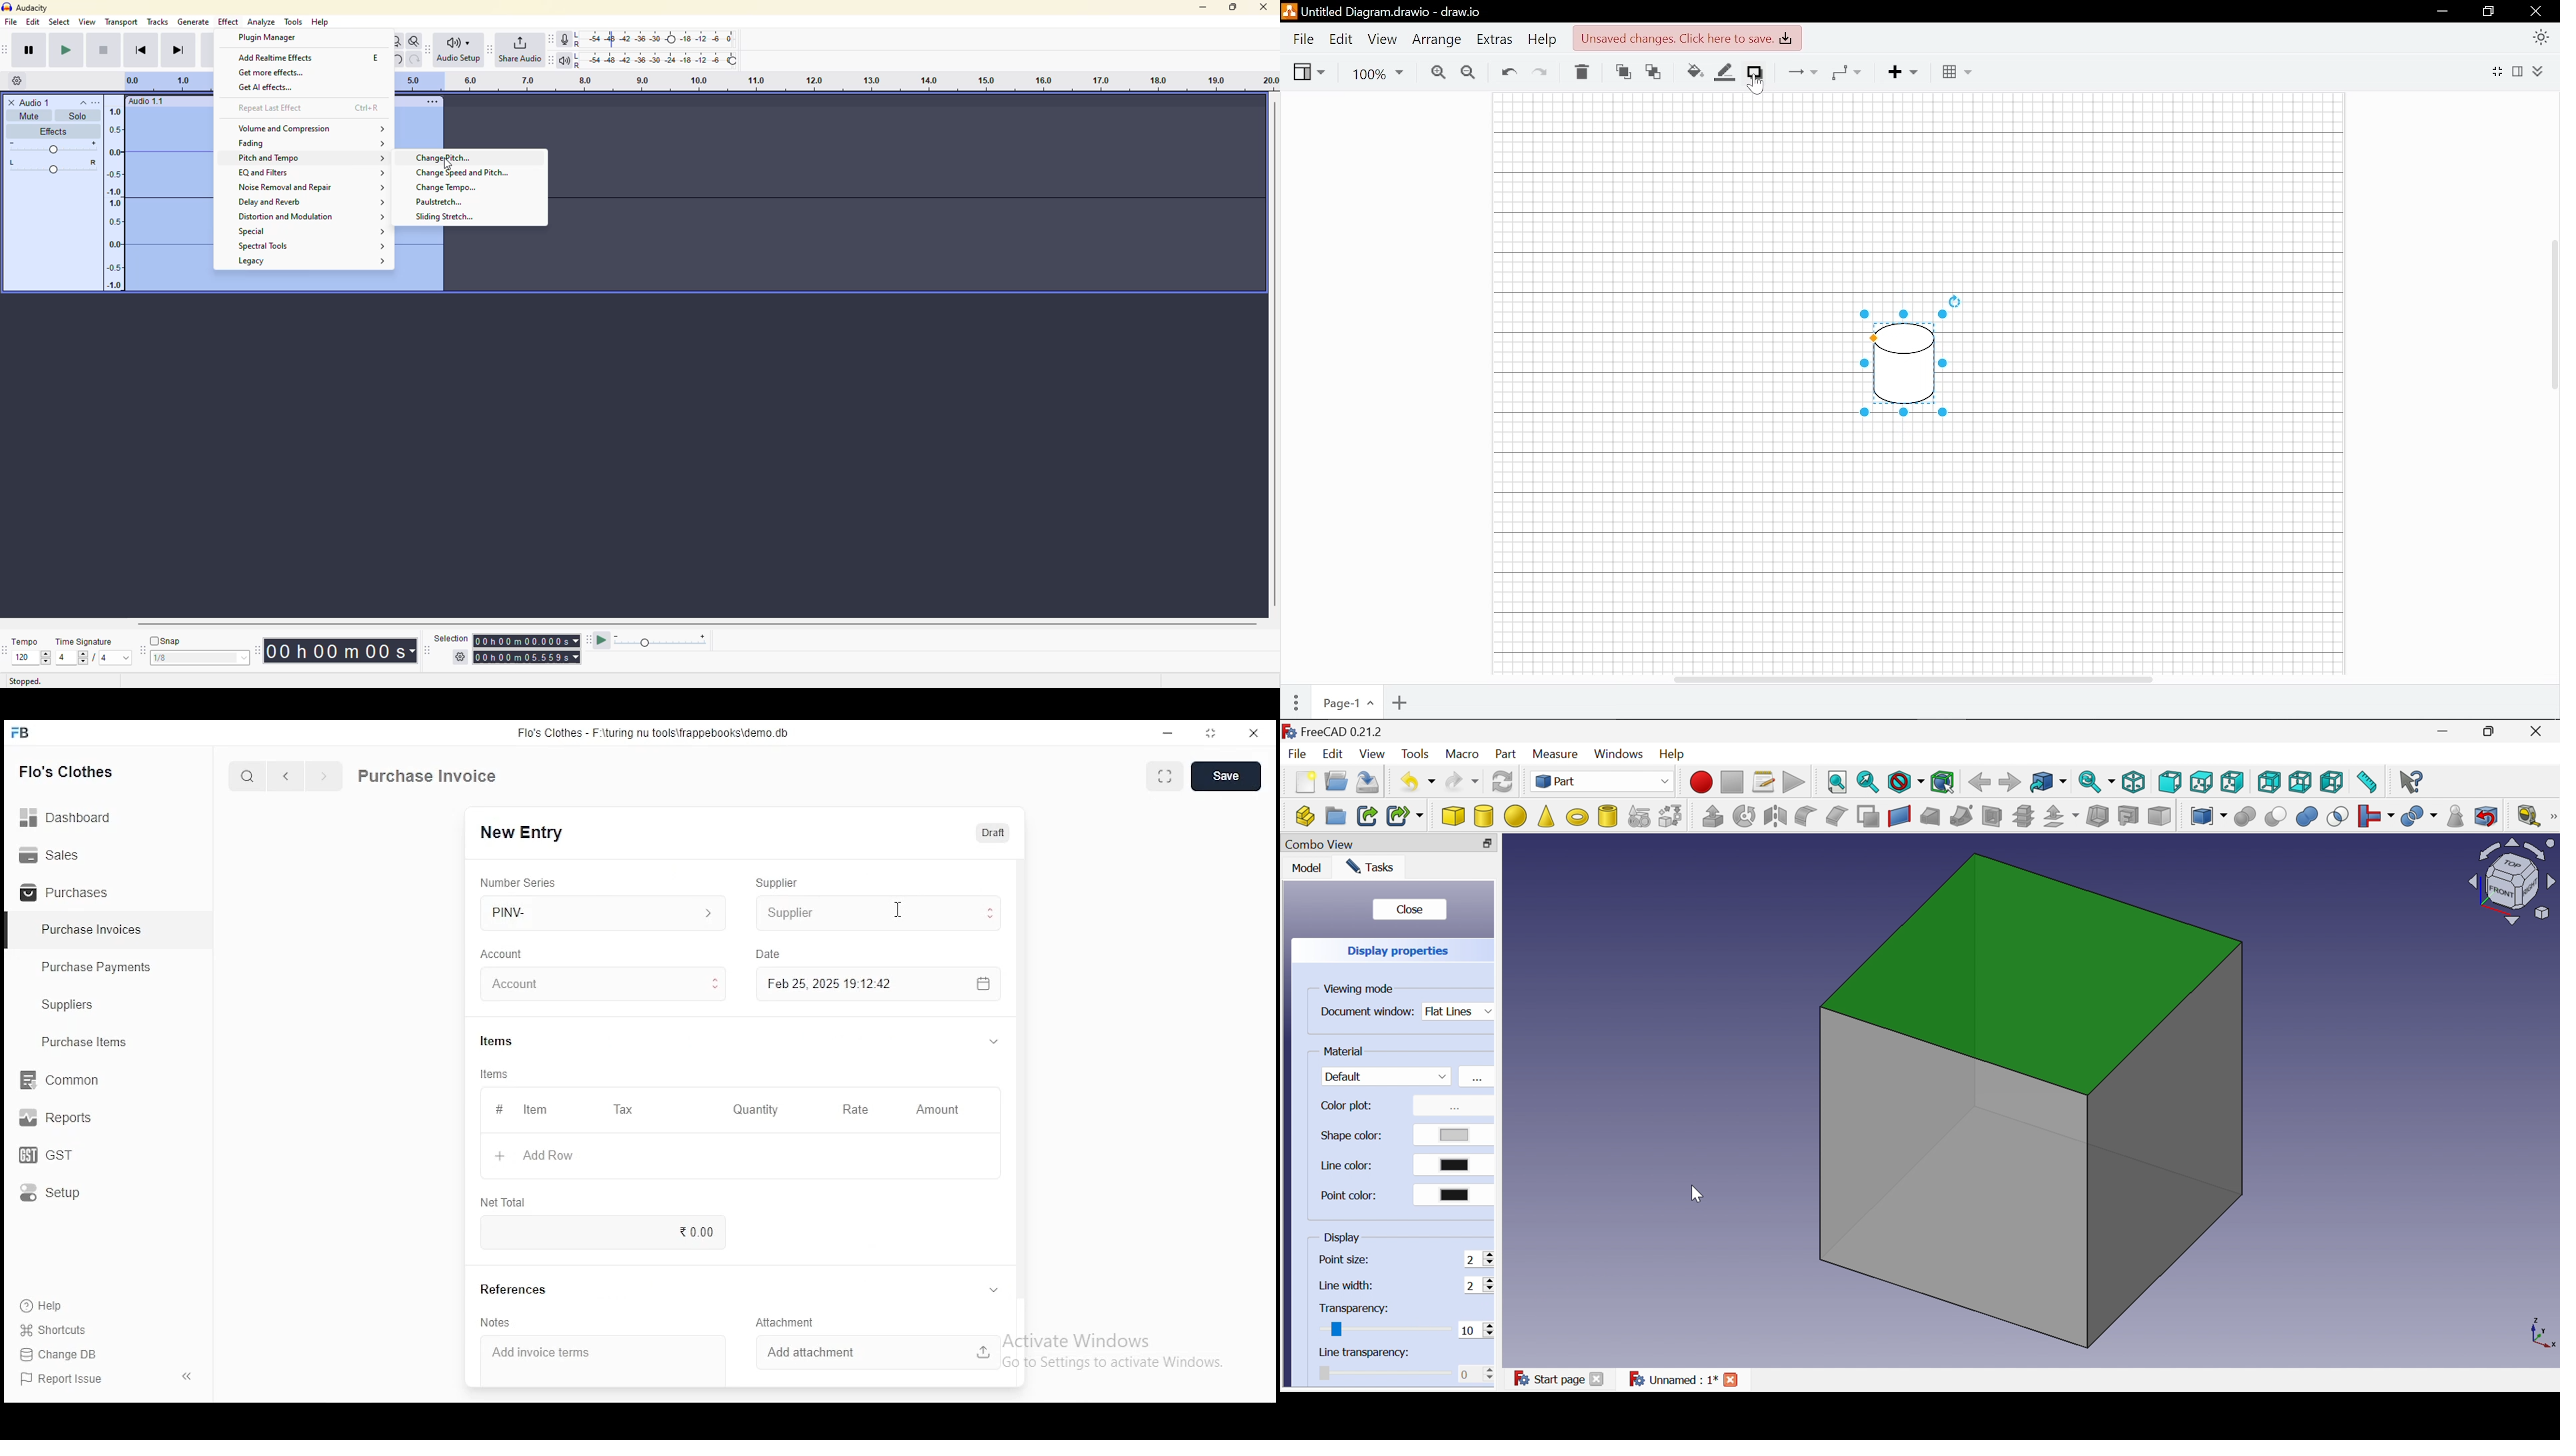 This screenshot has width=2576, height=1456. I want to click on Connections, so click(1799, 72).